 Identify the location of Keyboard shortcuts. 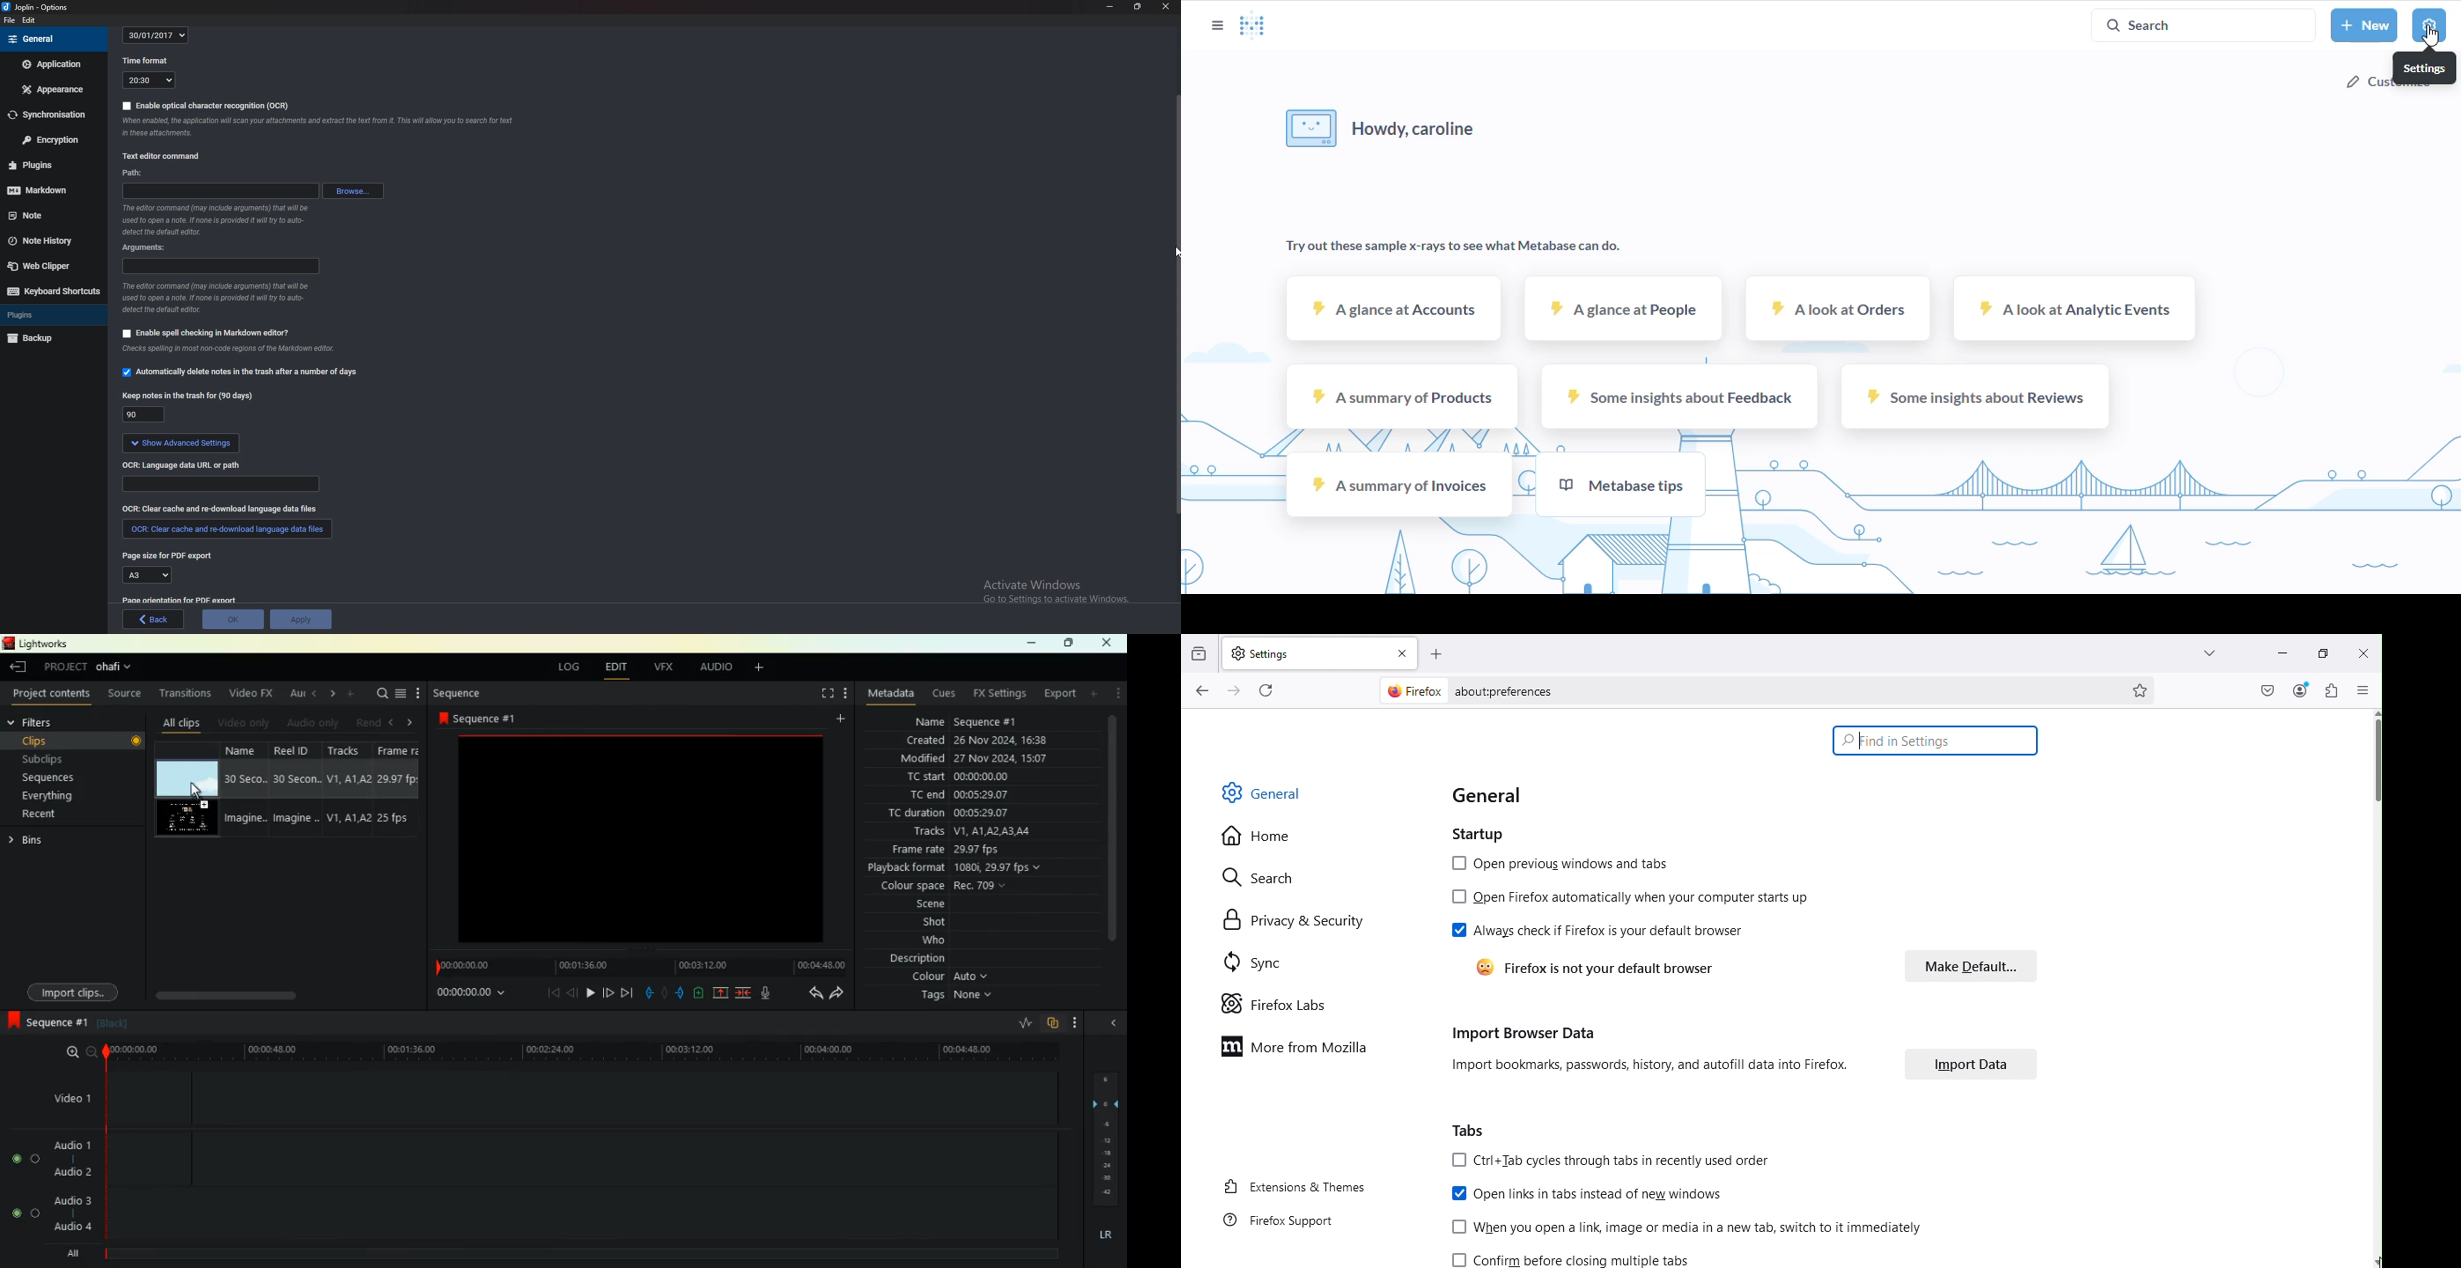
(52, 292).